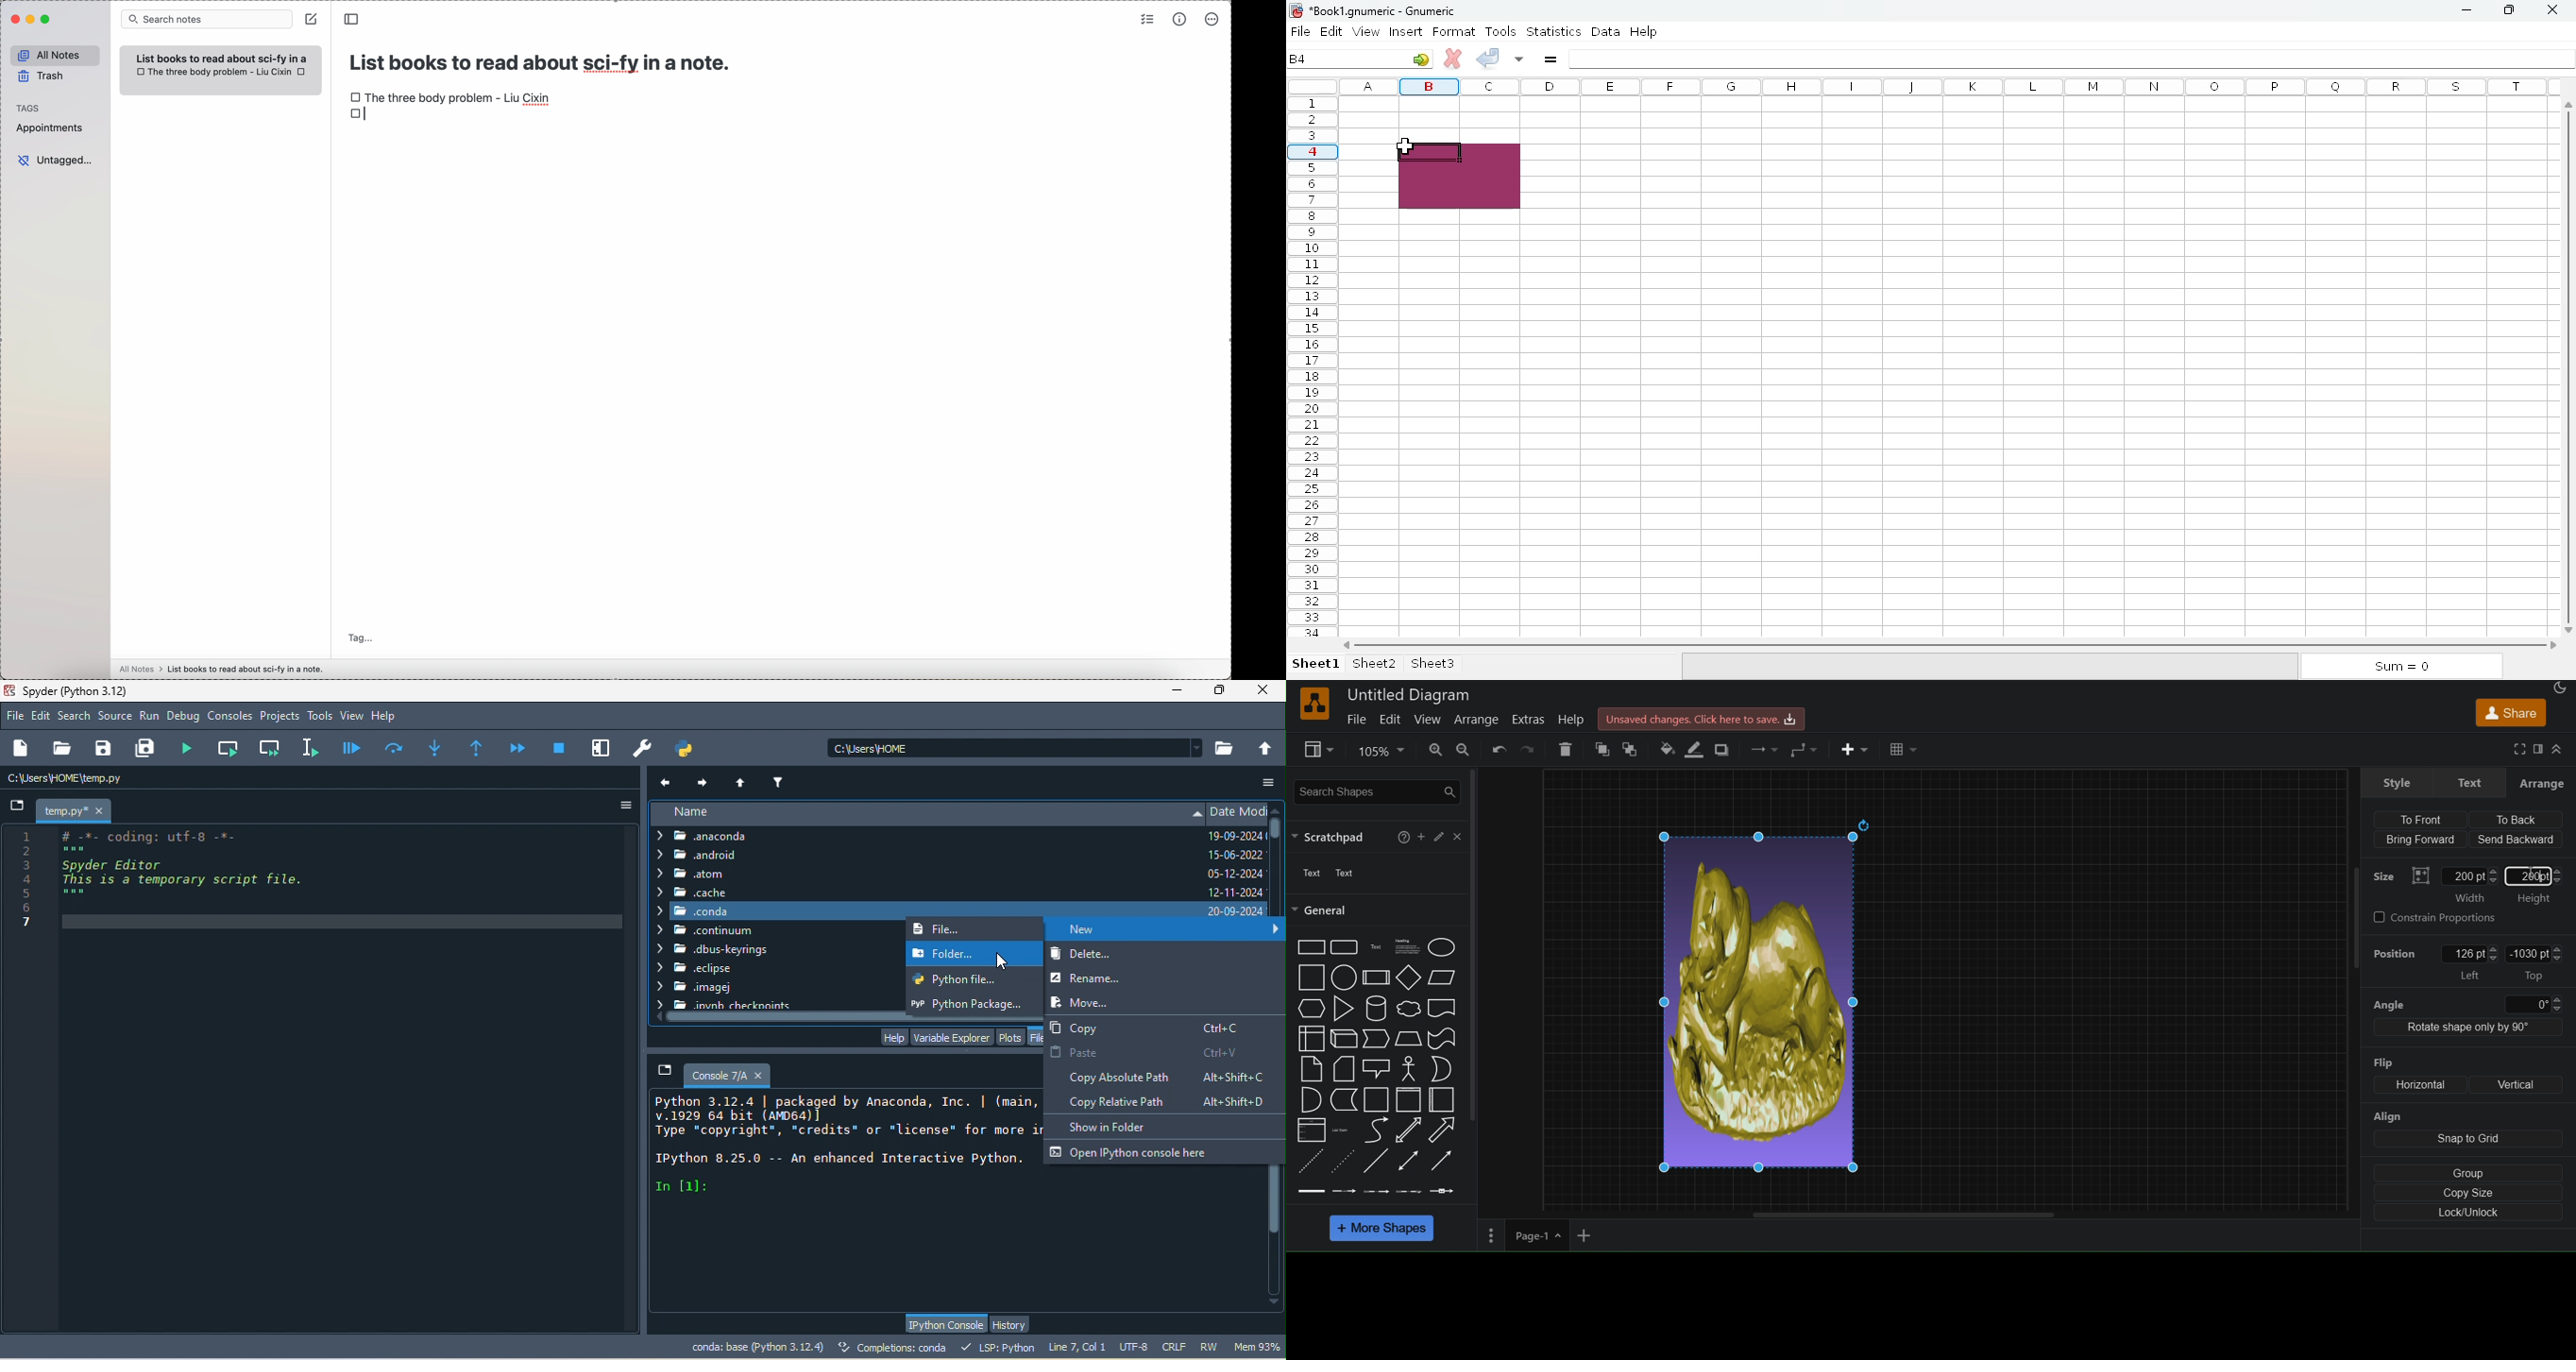 Image resolution: width=2576 pixels, height=1372 pixels. Describe the element at coordinates (1077, 1346) in the screenshot. I see `line 7, col 1` at that location.